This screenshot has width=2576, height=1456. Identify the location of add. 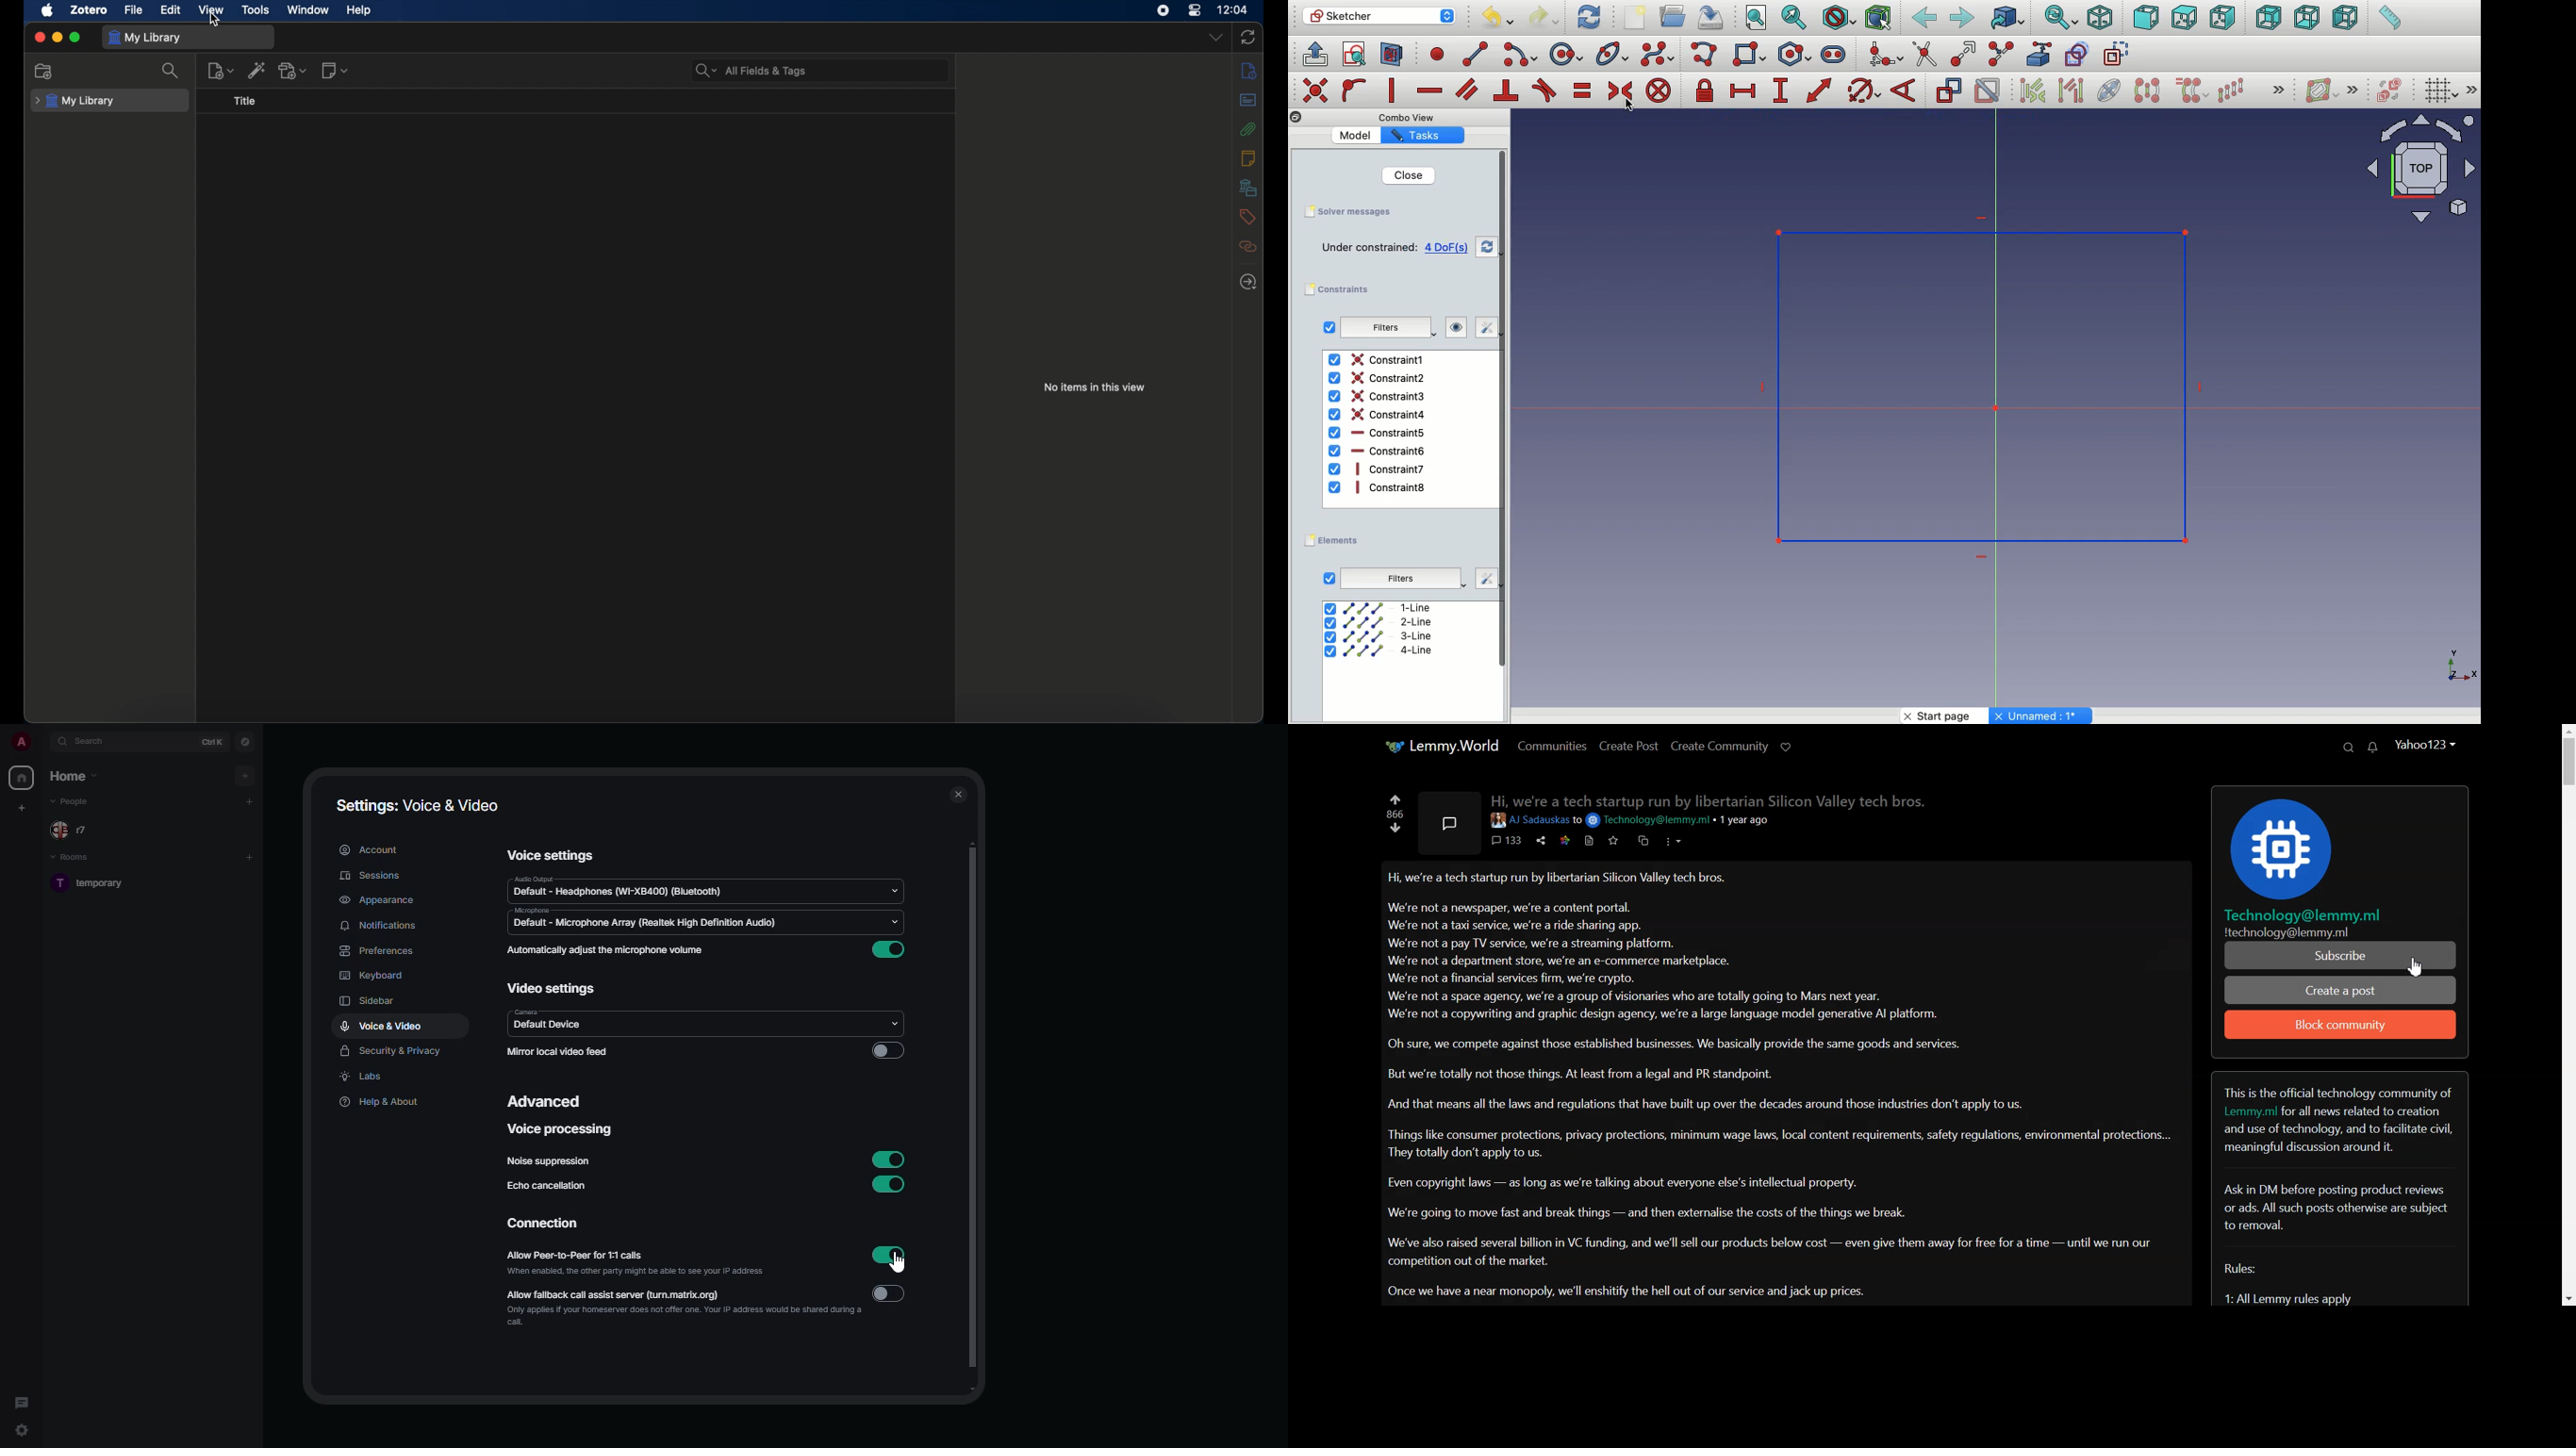
(247, 775).